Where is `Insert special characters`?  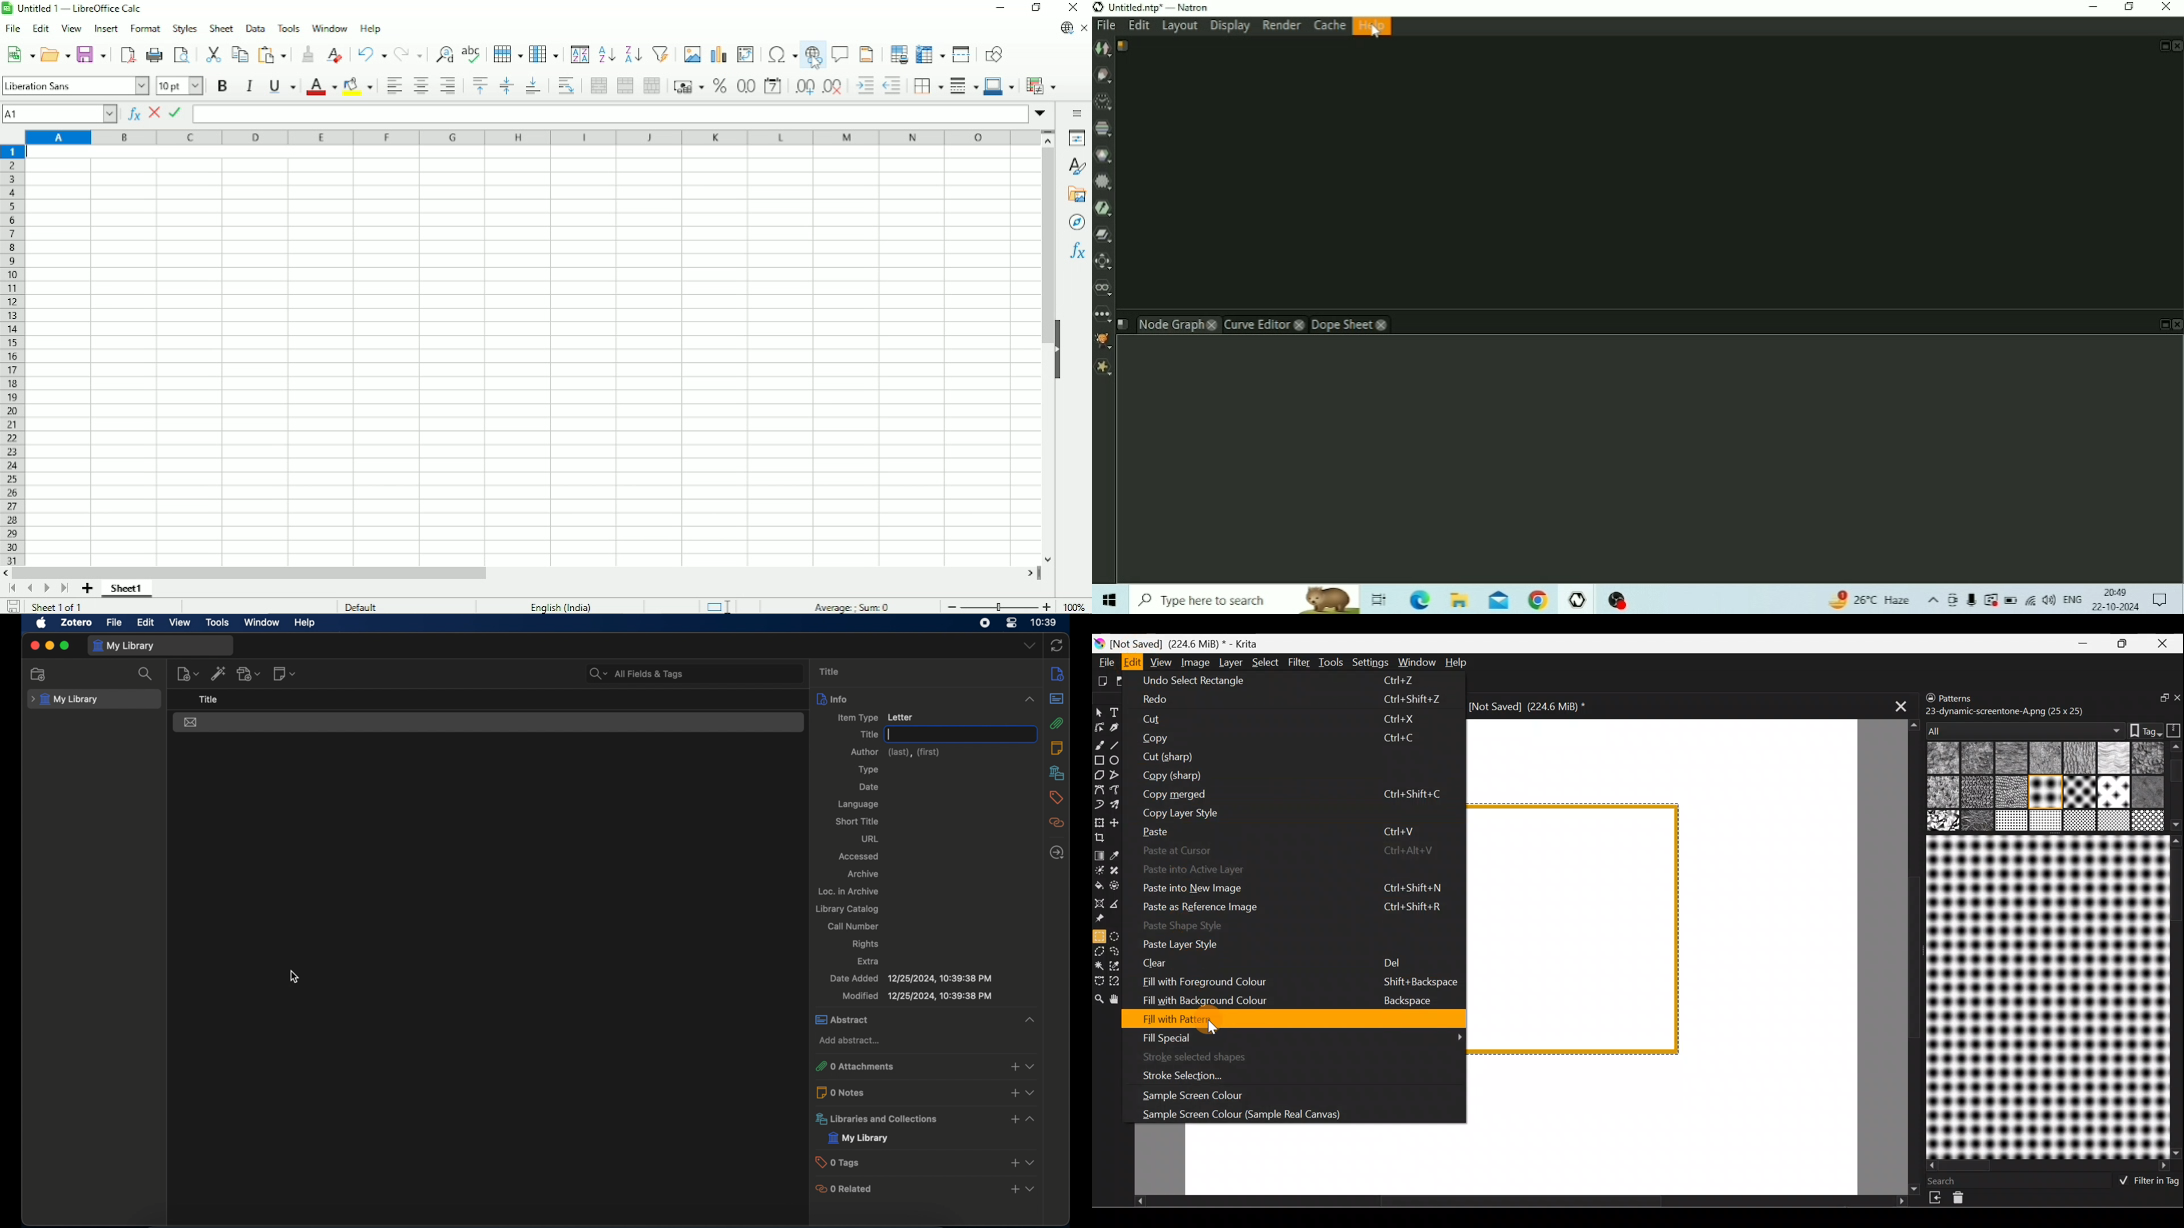 Insert special characters is located at coordinates (781, 55).